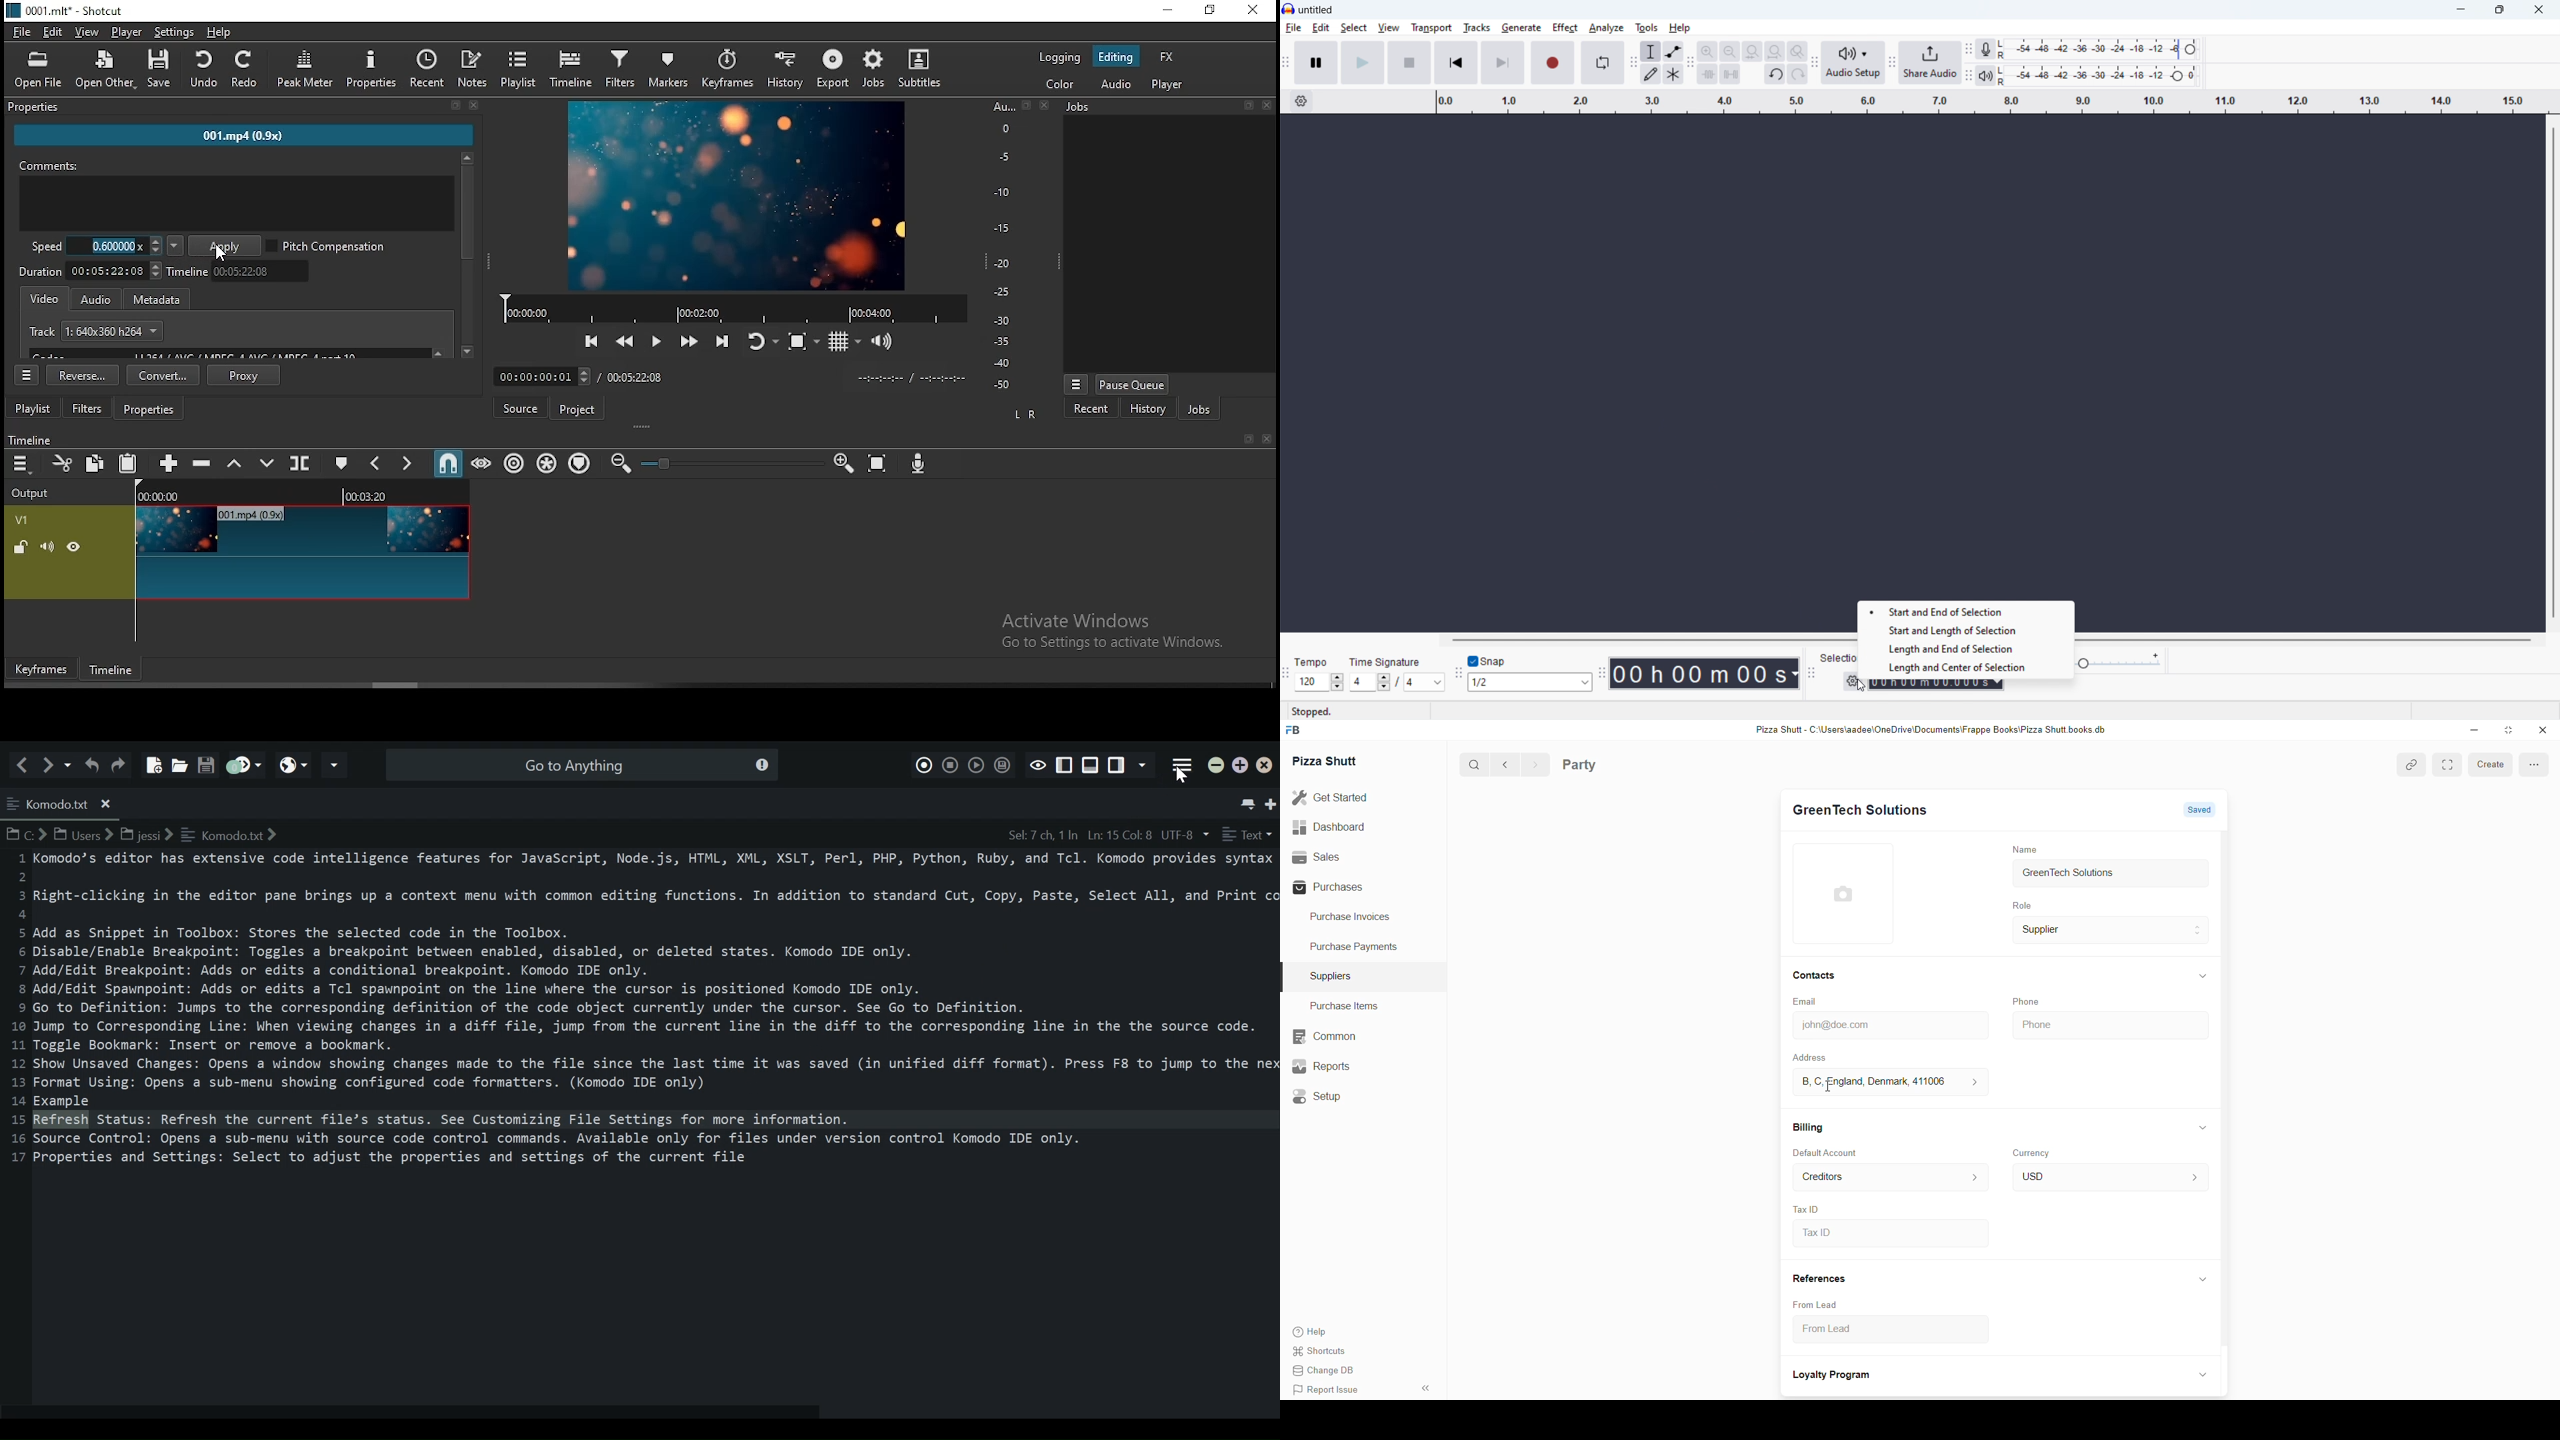 The width and height of the screenshot is (2576, 1456). What do you see at coordinates (1319, 1095) in the screenshot?
I see `Setup` at bounding box center [1319, 1095].